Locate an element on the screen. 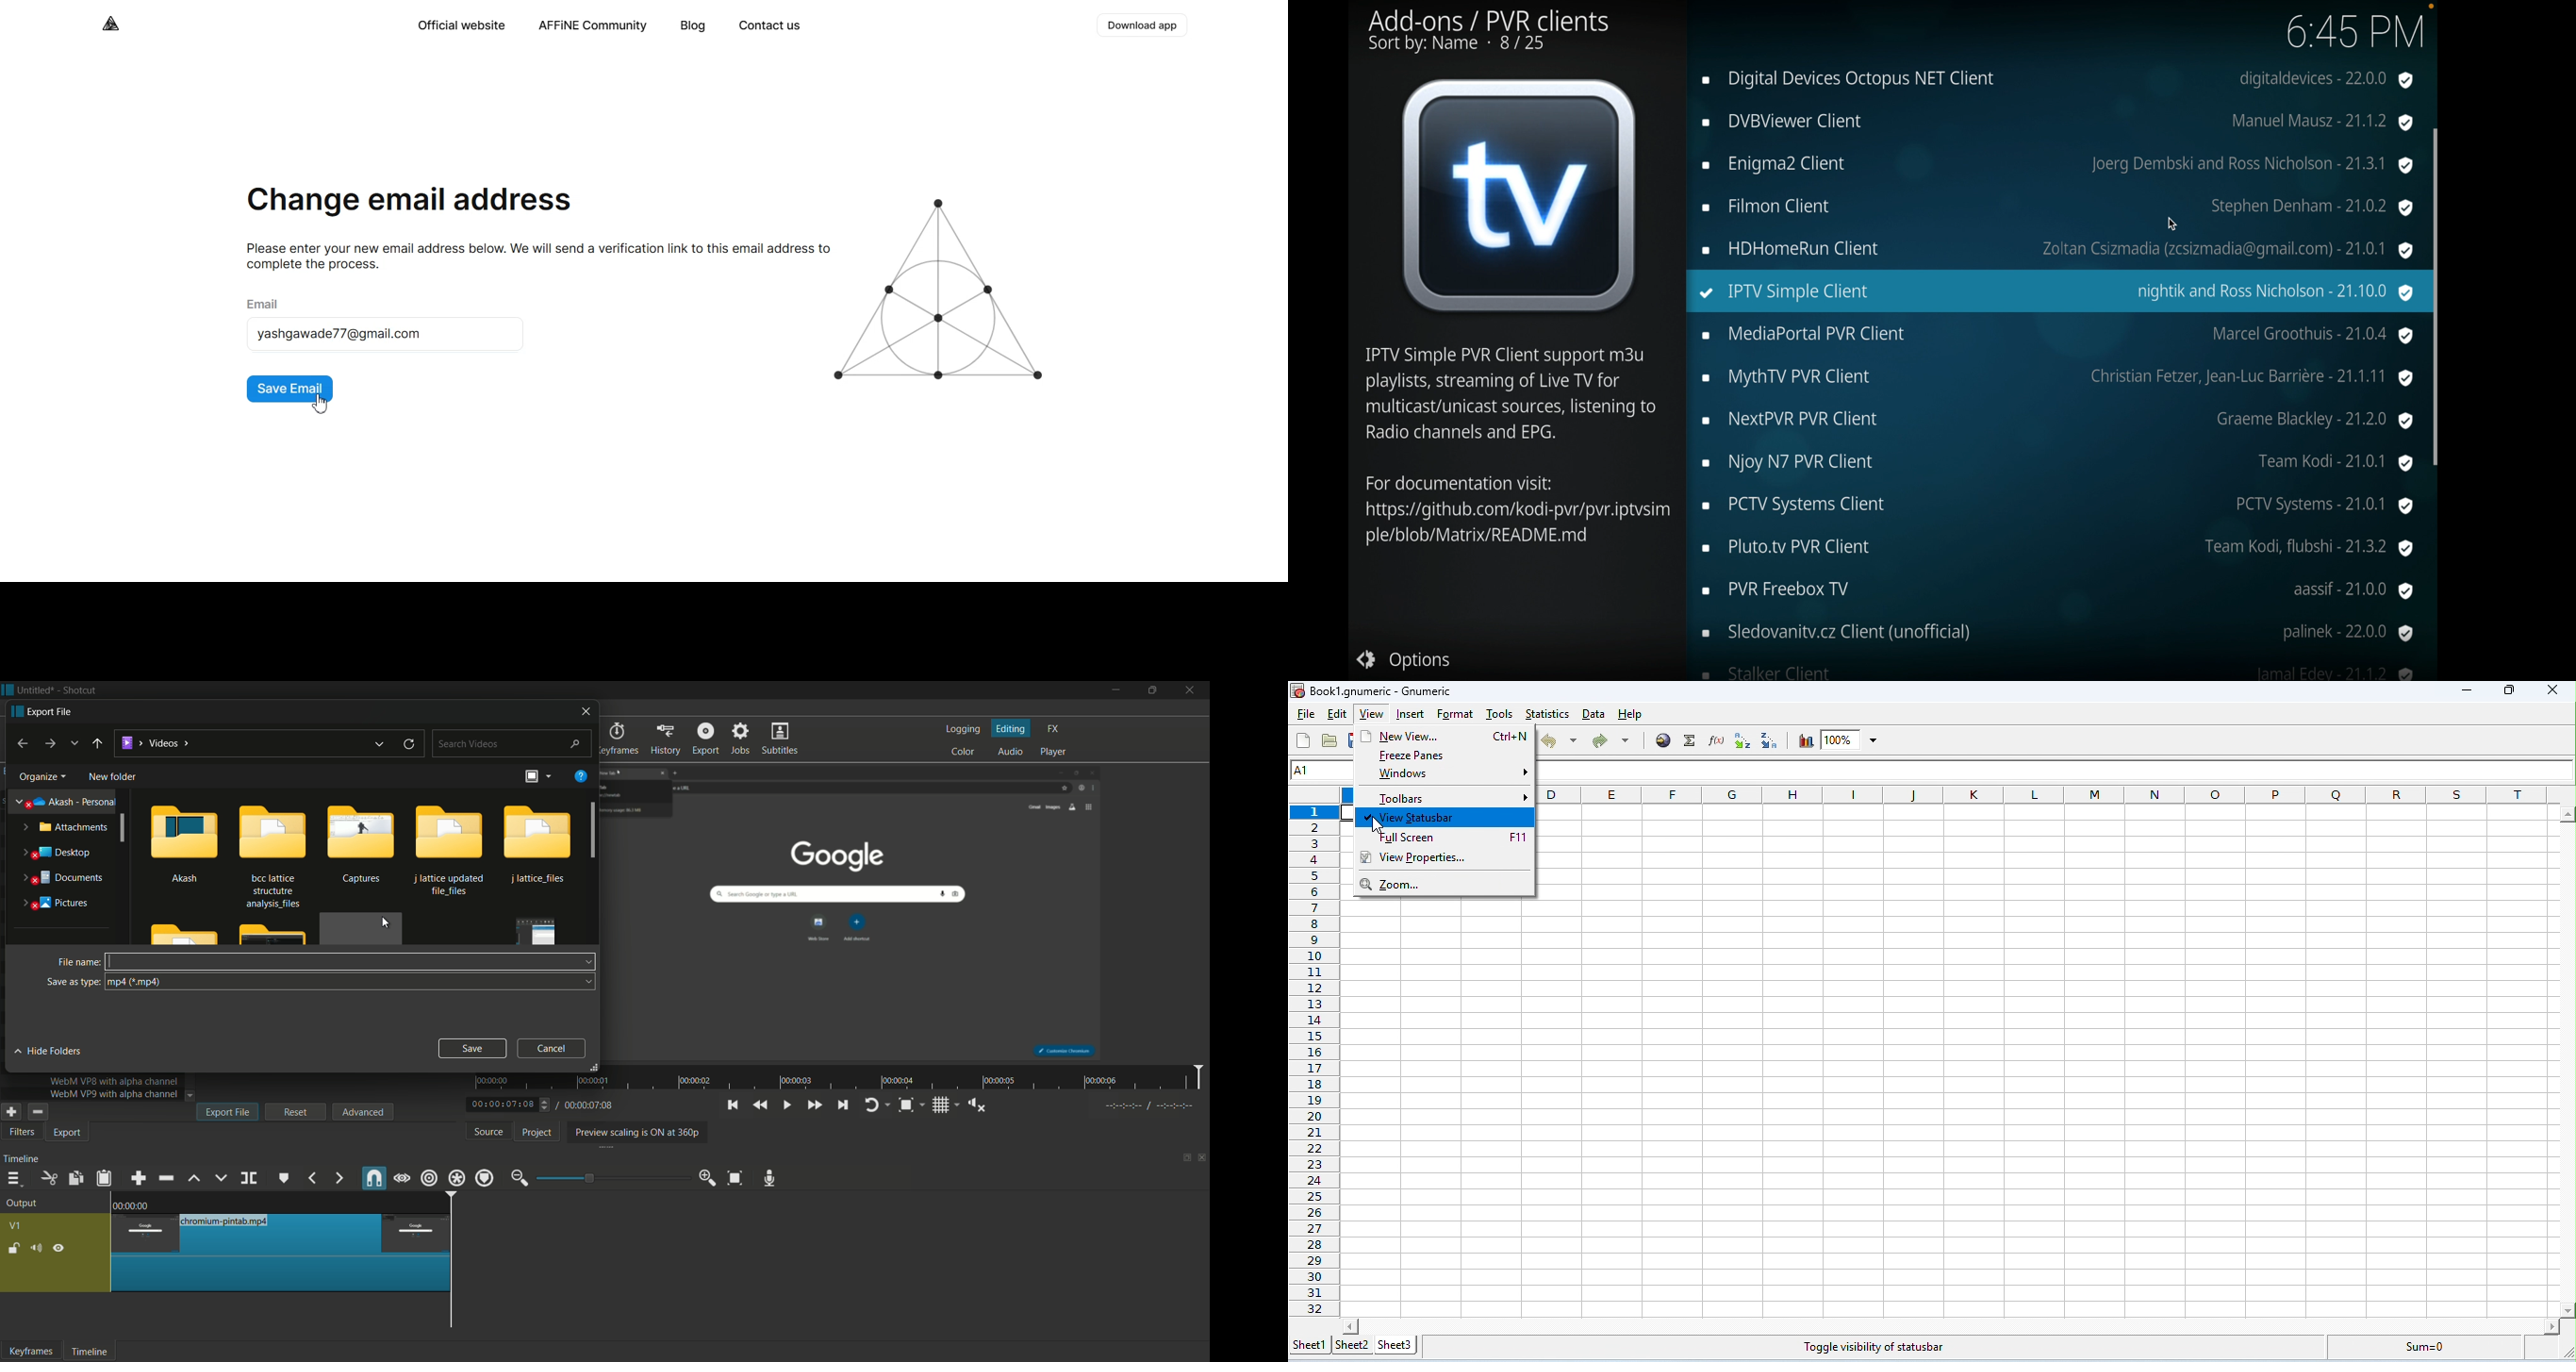 Image resolution: width=2576 pixels, height=1372 pixels. ut video is located at coordinates (20, 1132).